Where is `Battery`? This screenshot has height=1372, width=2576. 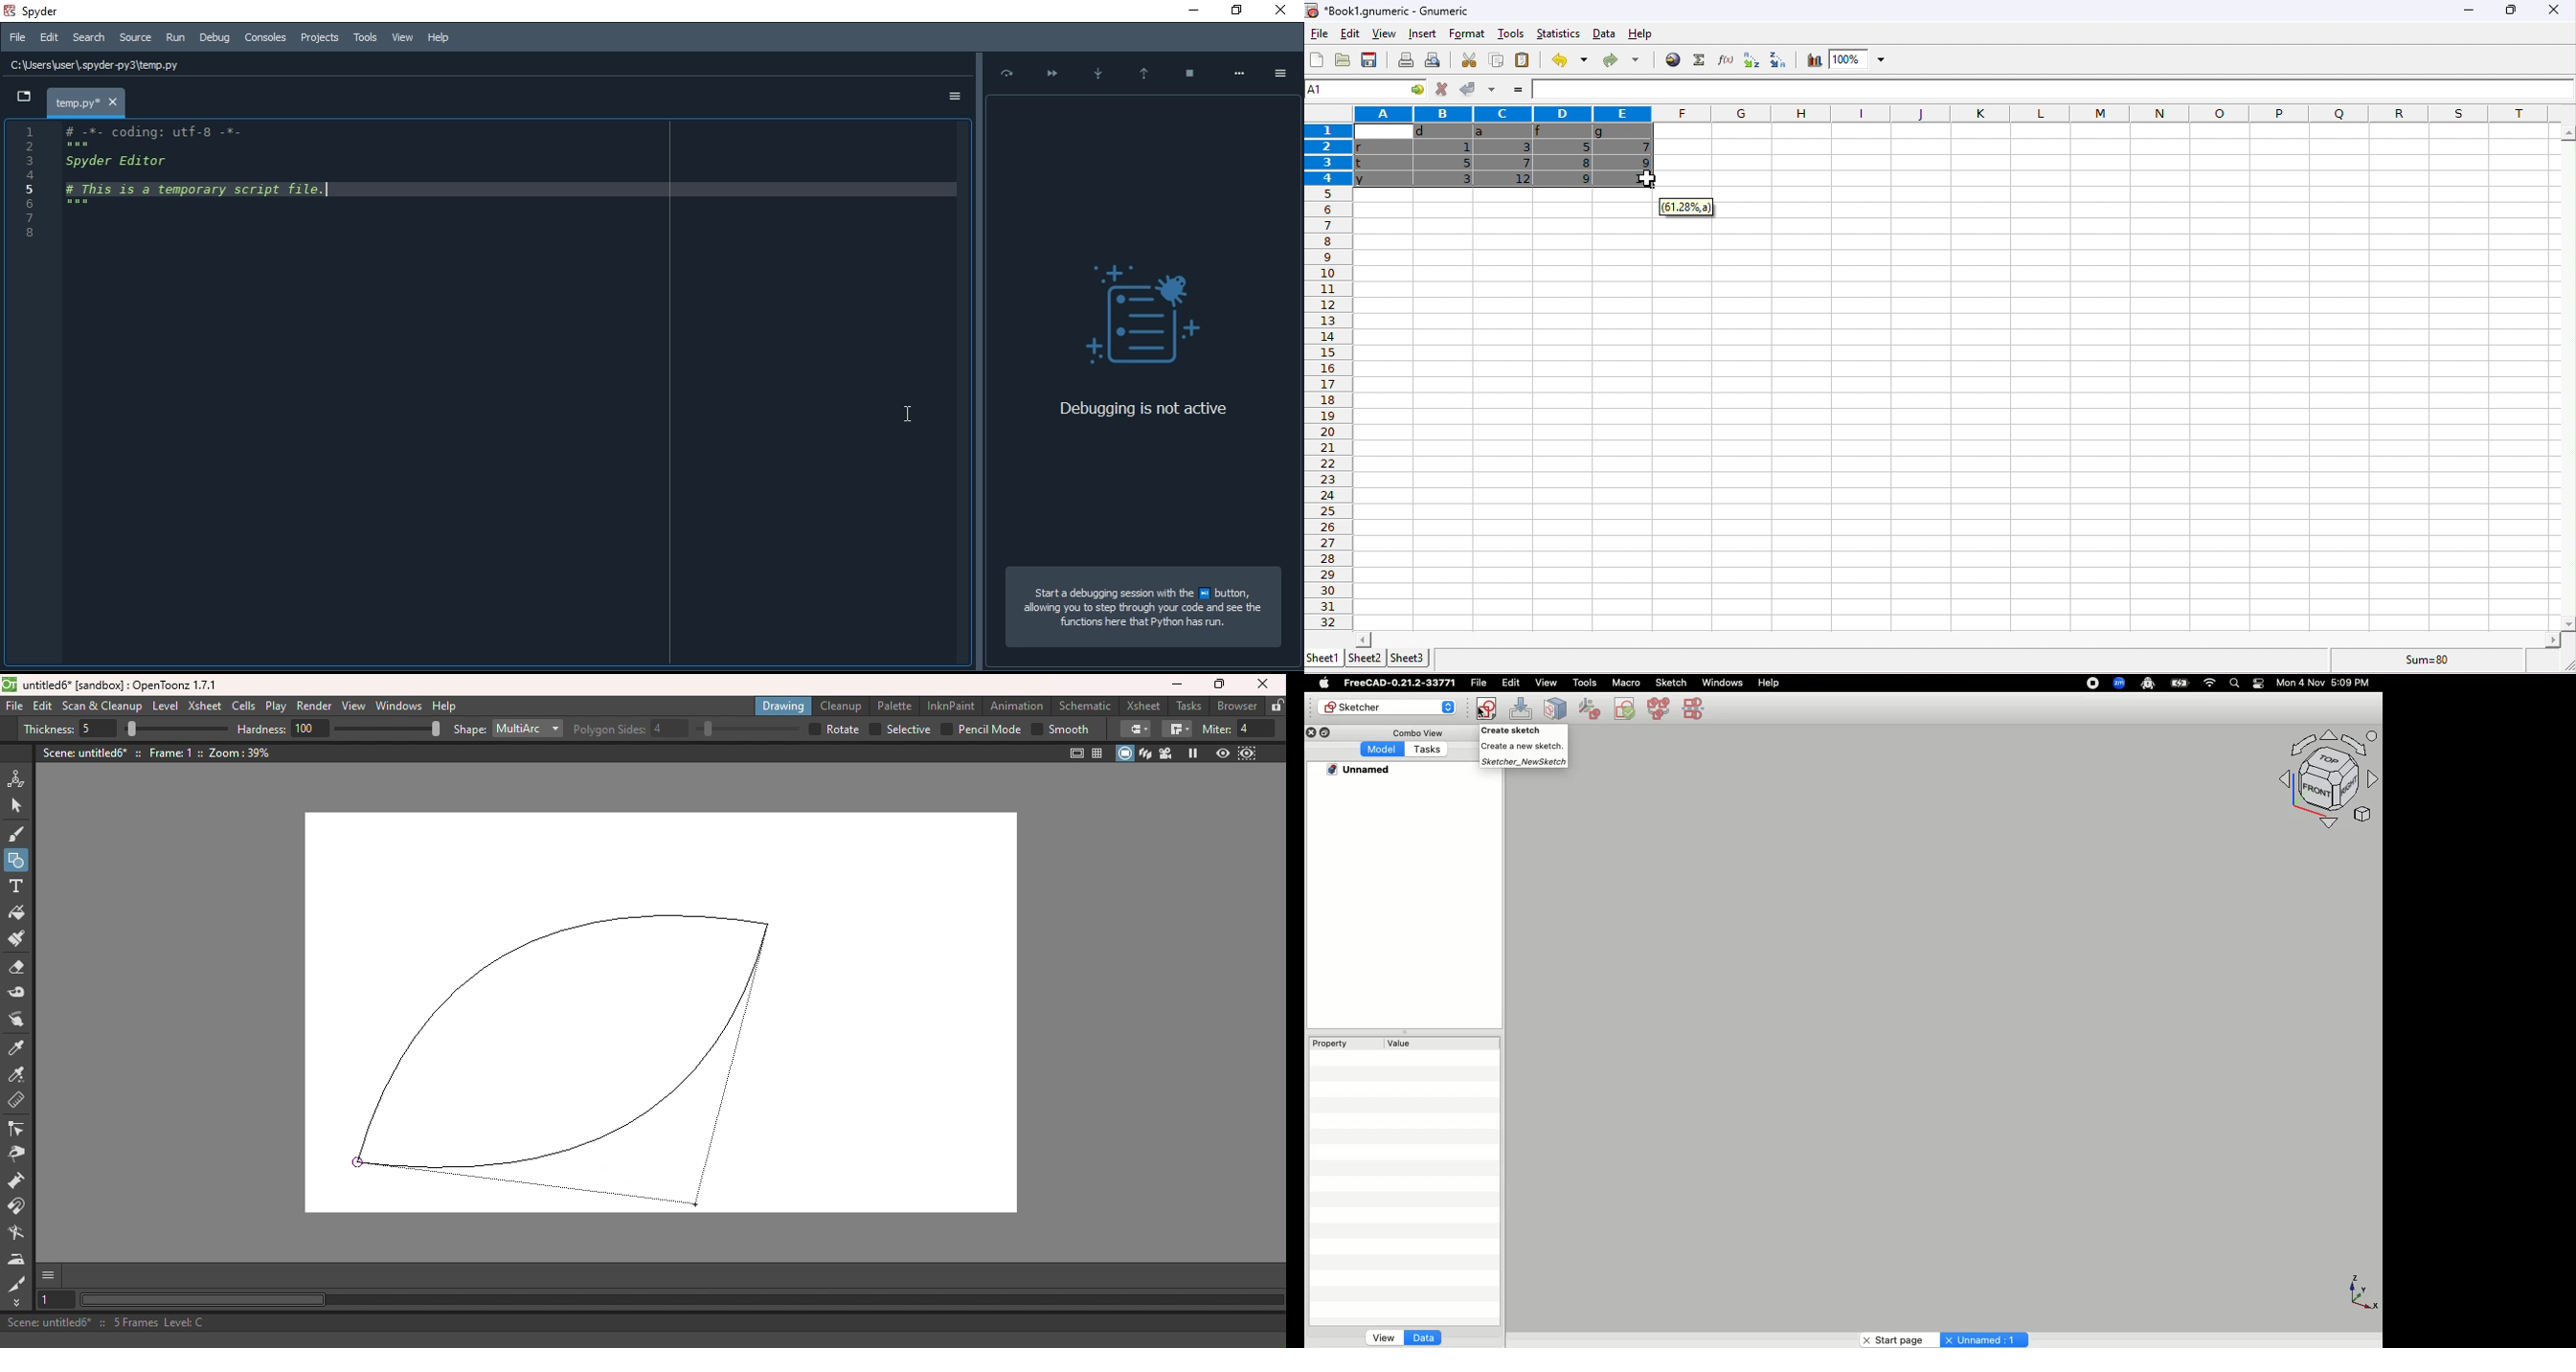
Battery is located at coordinates (2181, 682).